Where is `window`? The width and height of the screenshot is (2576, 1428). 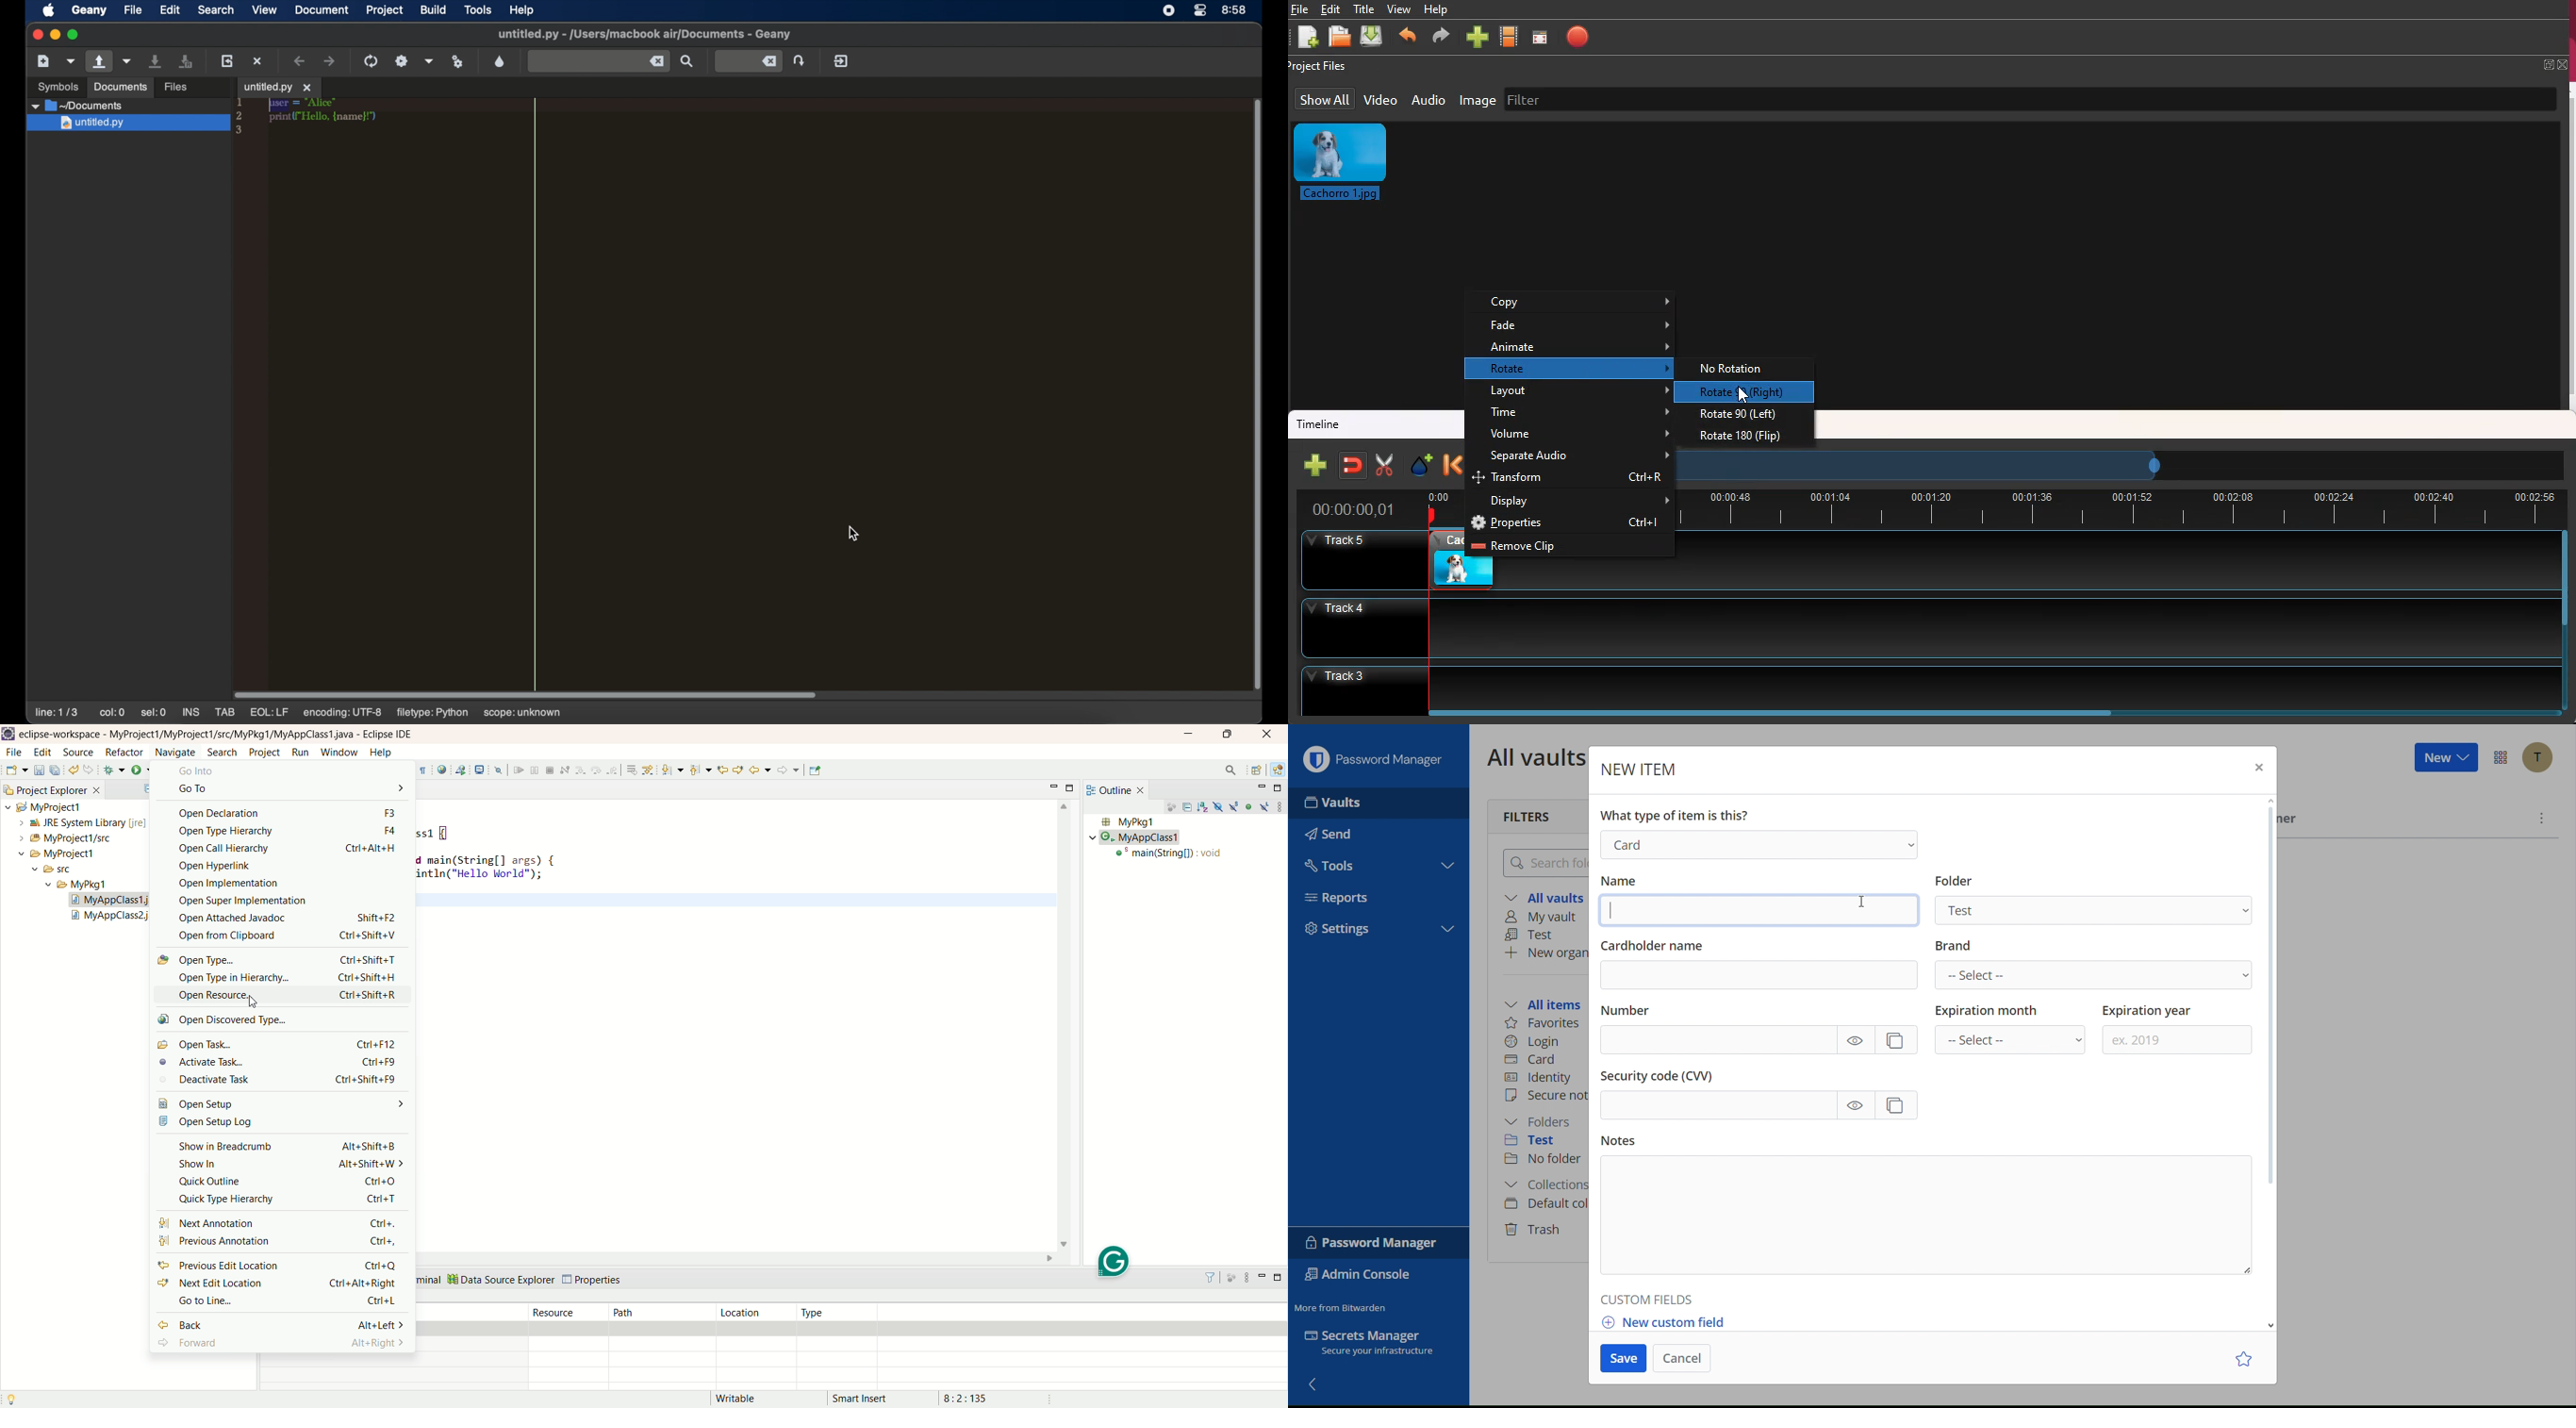 window is located at coordinates (338, 752).